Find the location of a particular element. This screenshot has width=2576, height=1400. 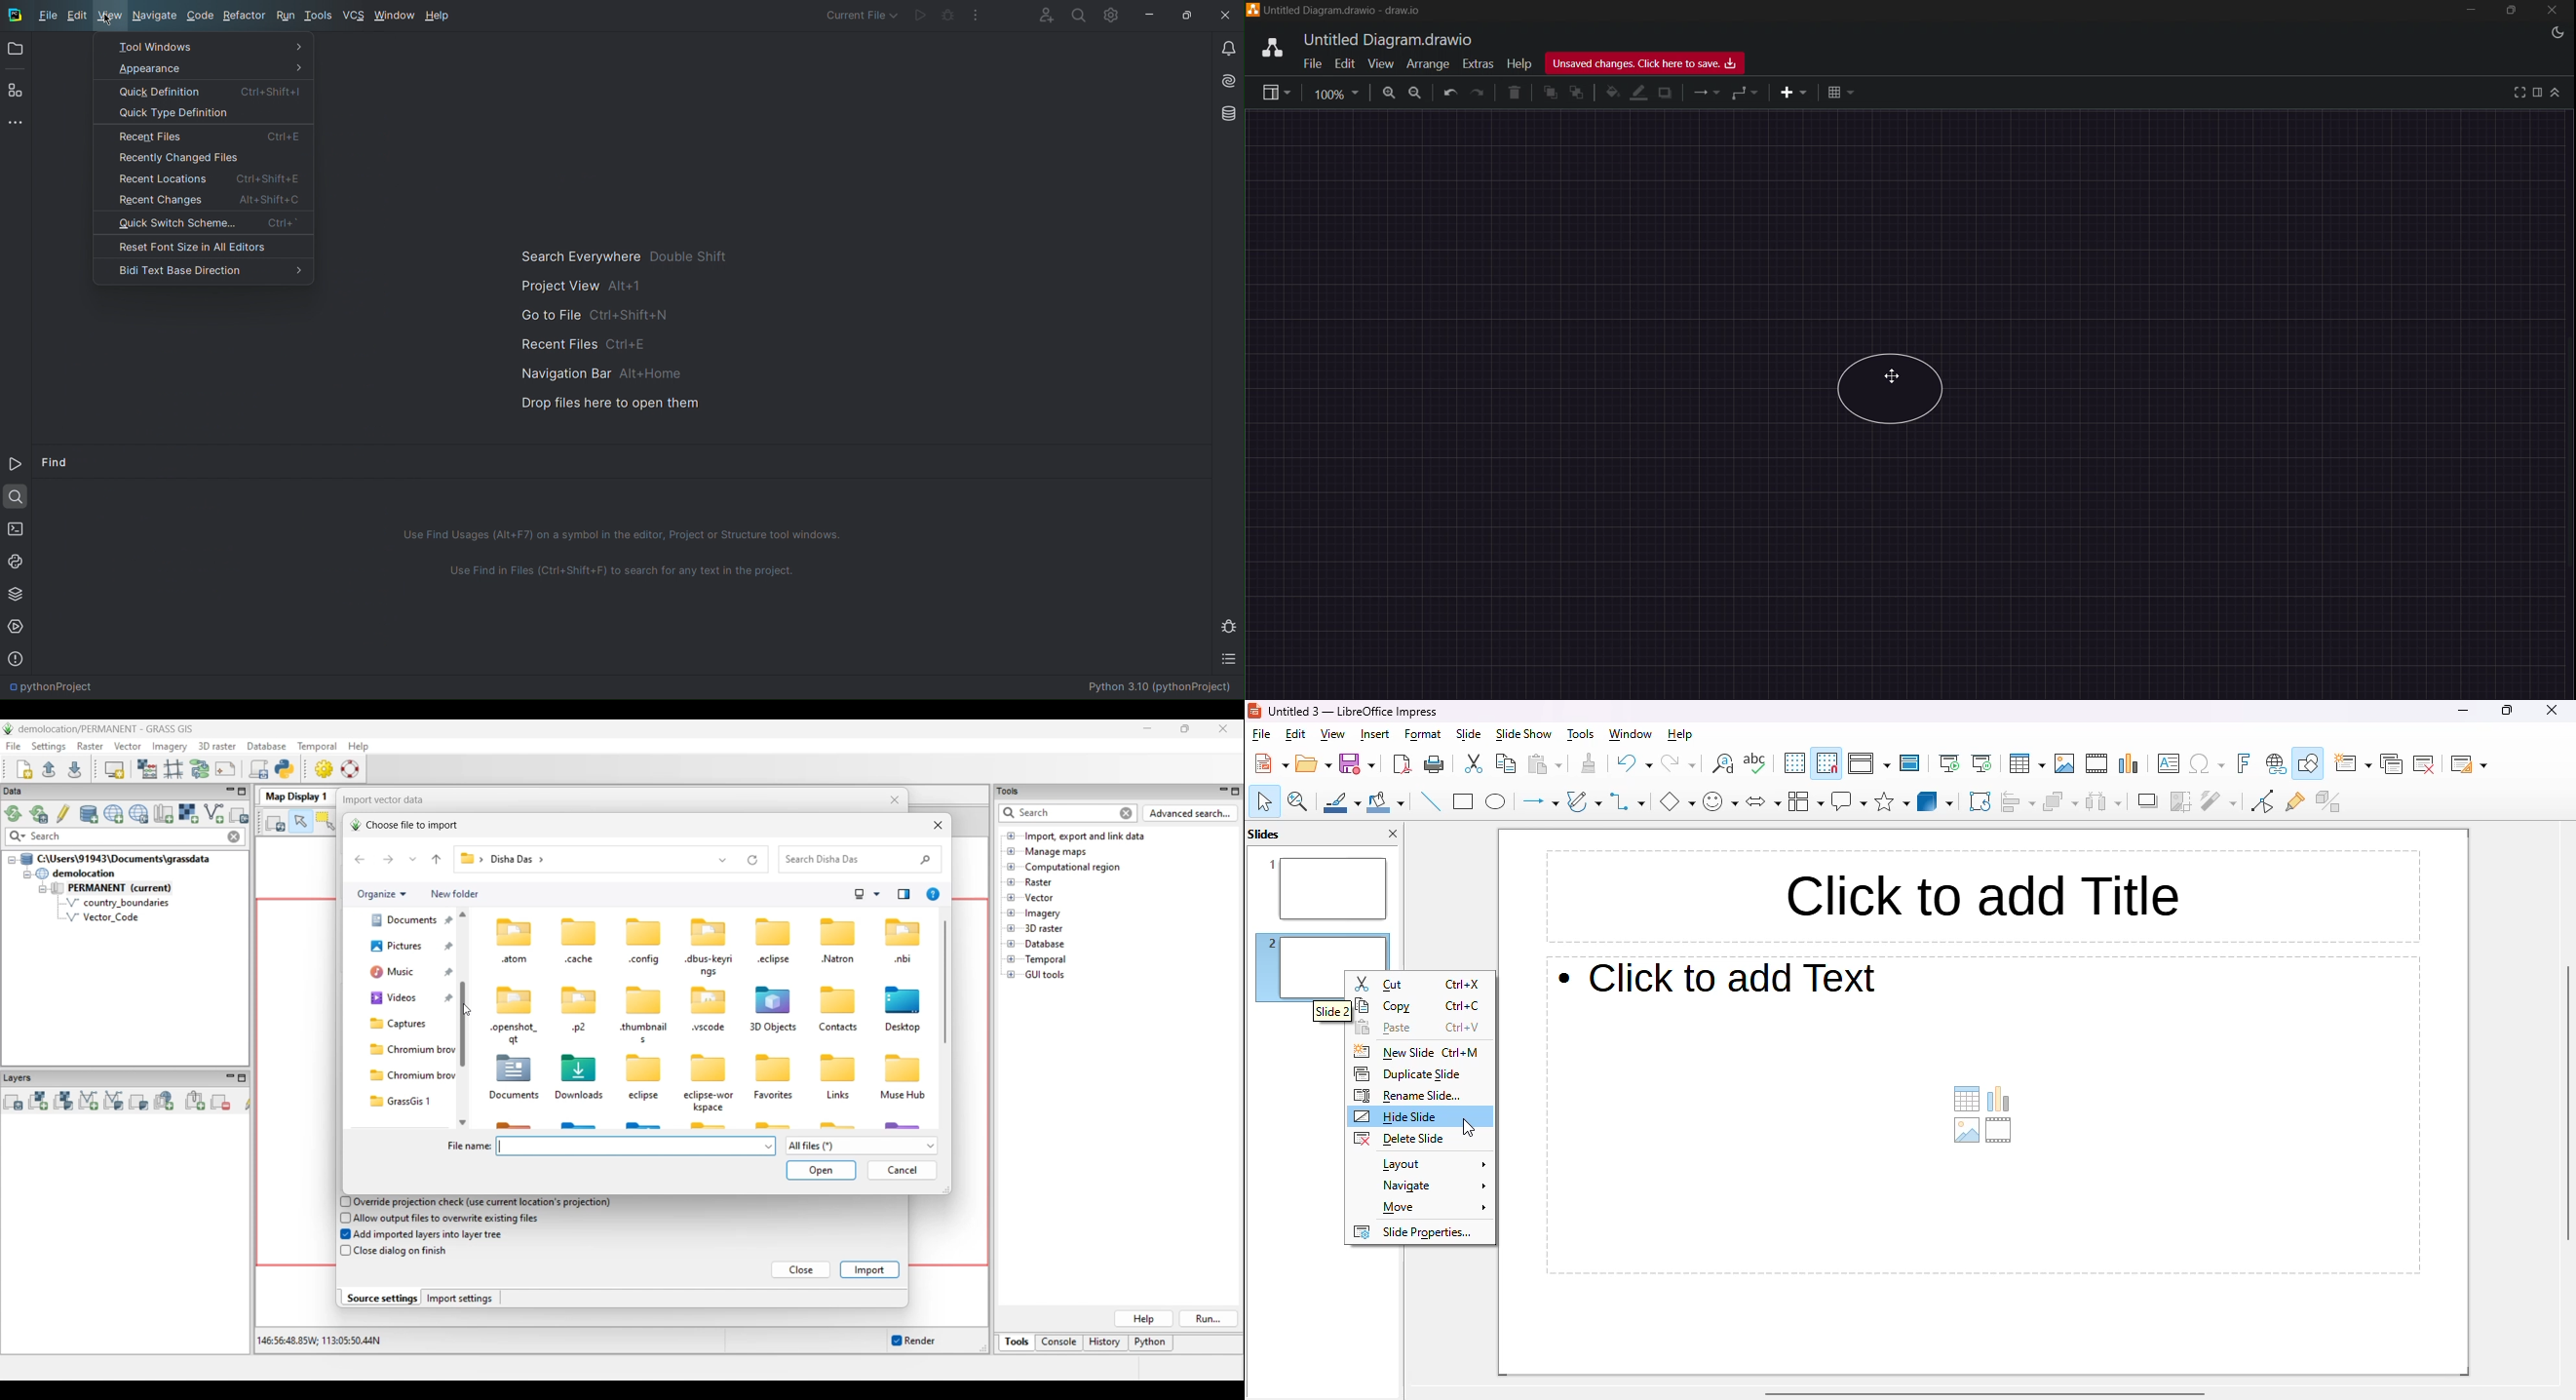

delete is located at coordinates (1515, 94).